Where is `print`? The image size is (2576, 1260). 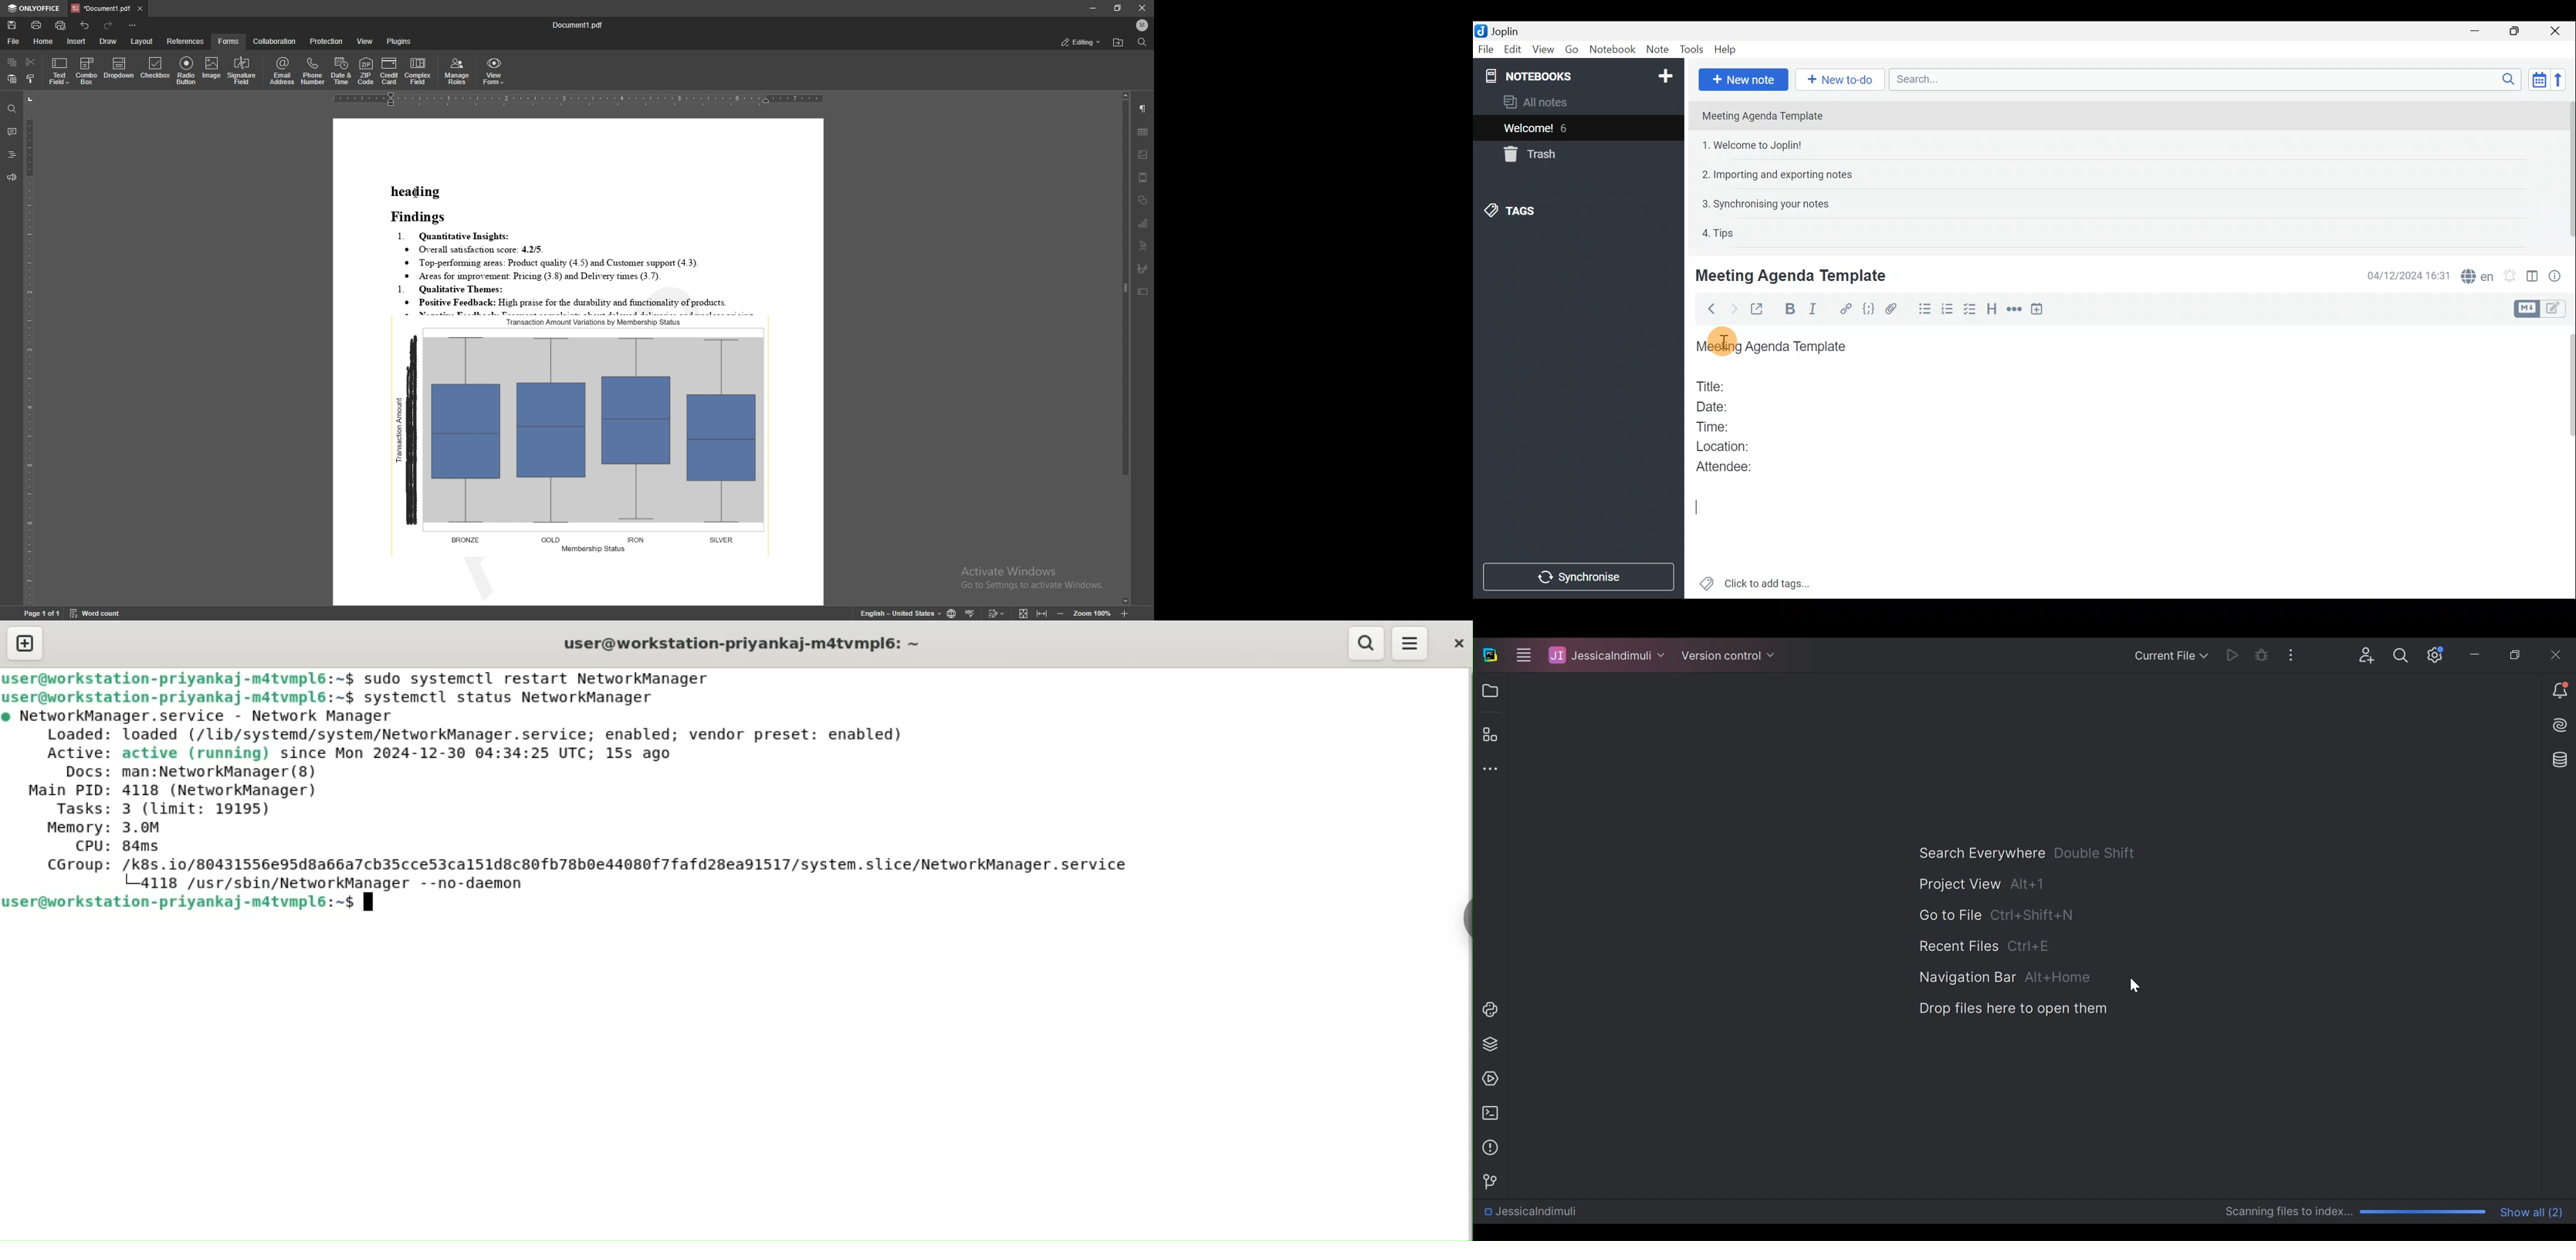
print is located at coordinates (37, 25).